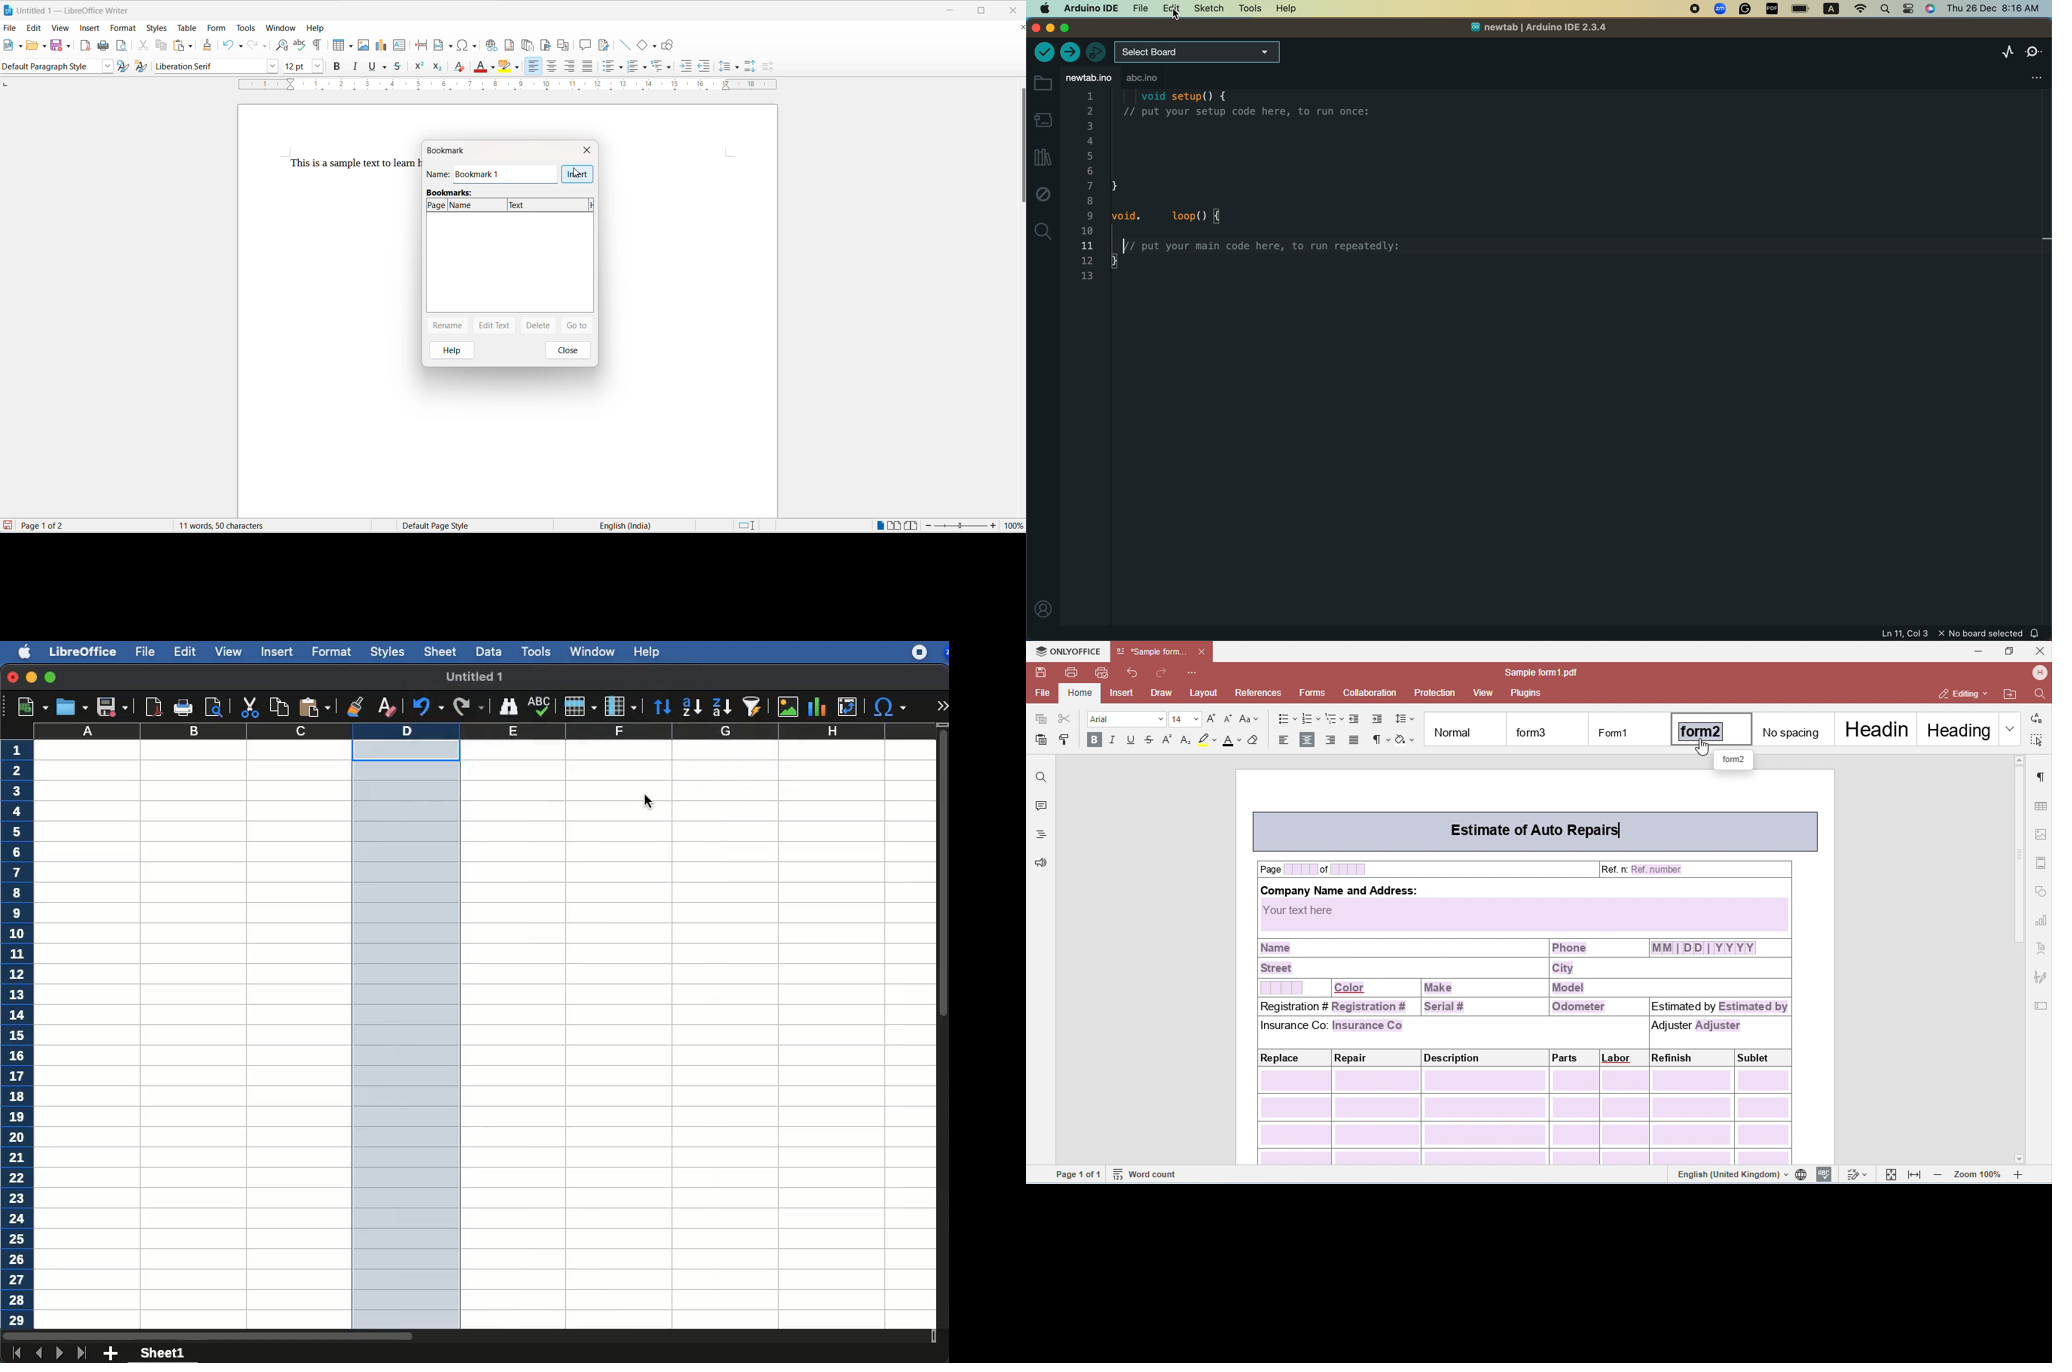  Describe the element at coordinates (482, 67) in the screenshot. I see `font color` at that location.